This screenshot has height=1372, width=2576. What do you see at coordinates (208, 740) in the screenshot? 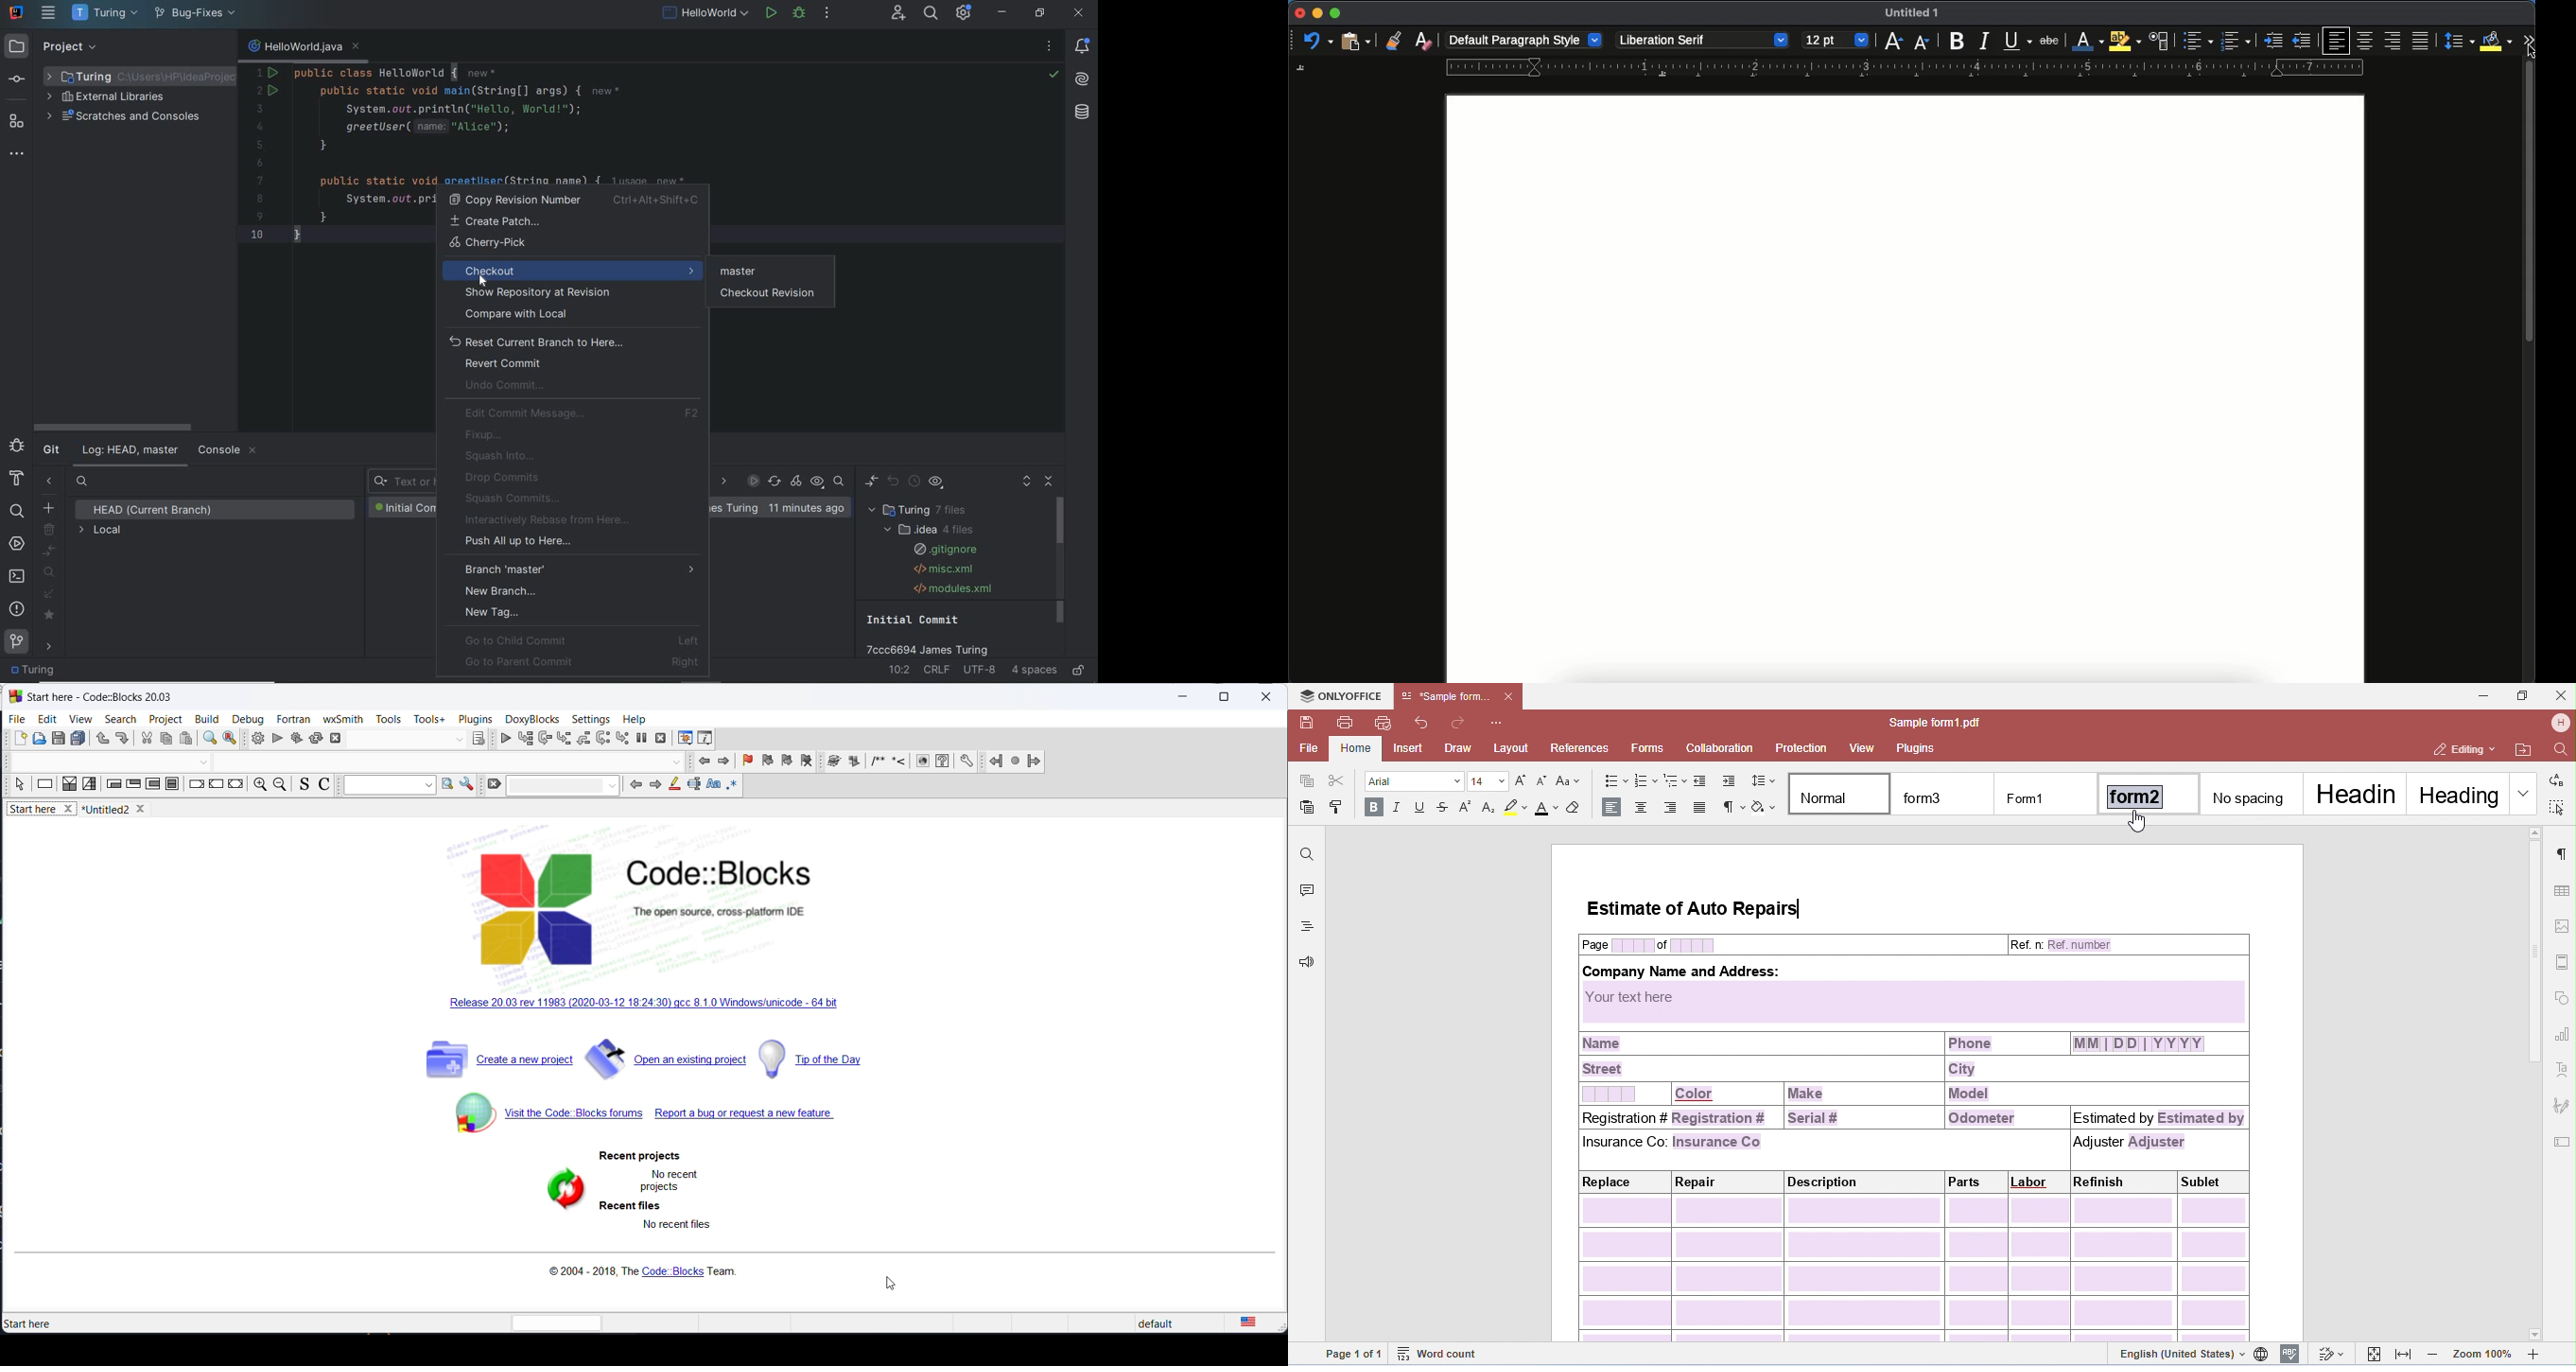
I see `find` at bounding box center [208, 740].